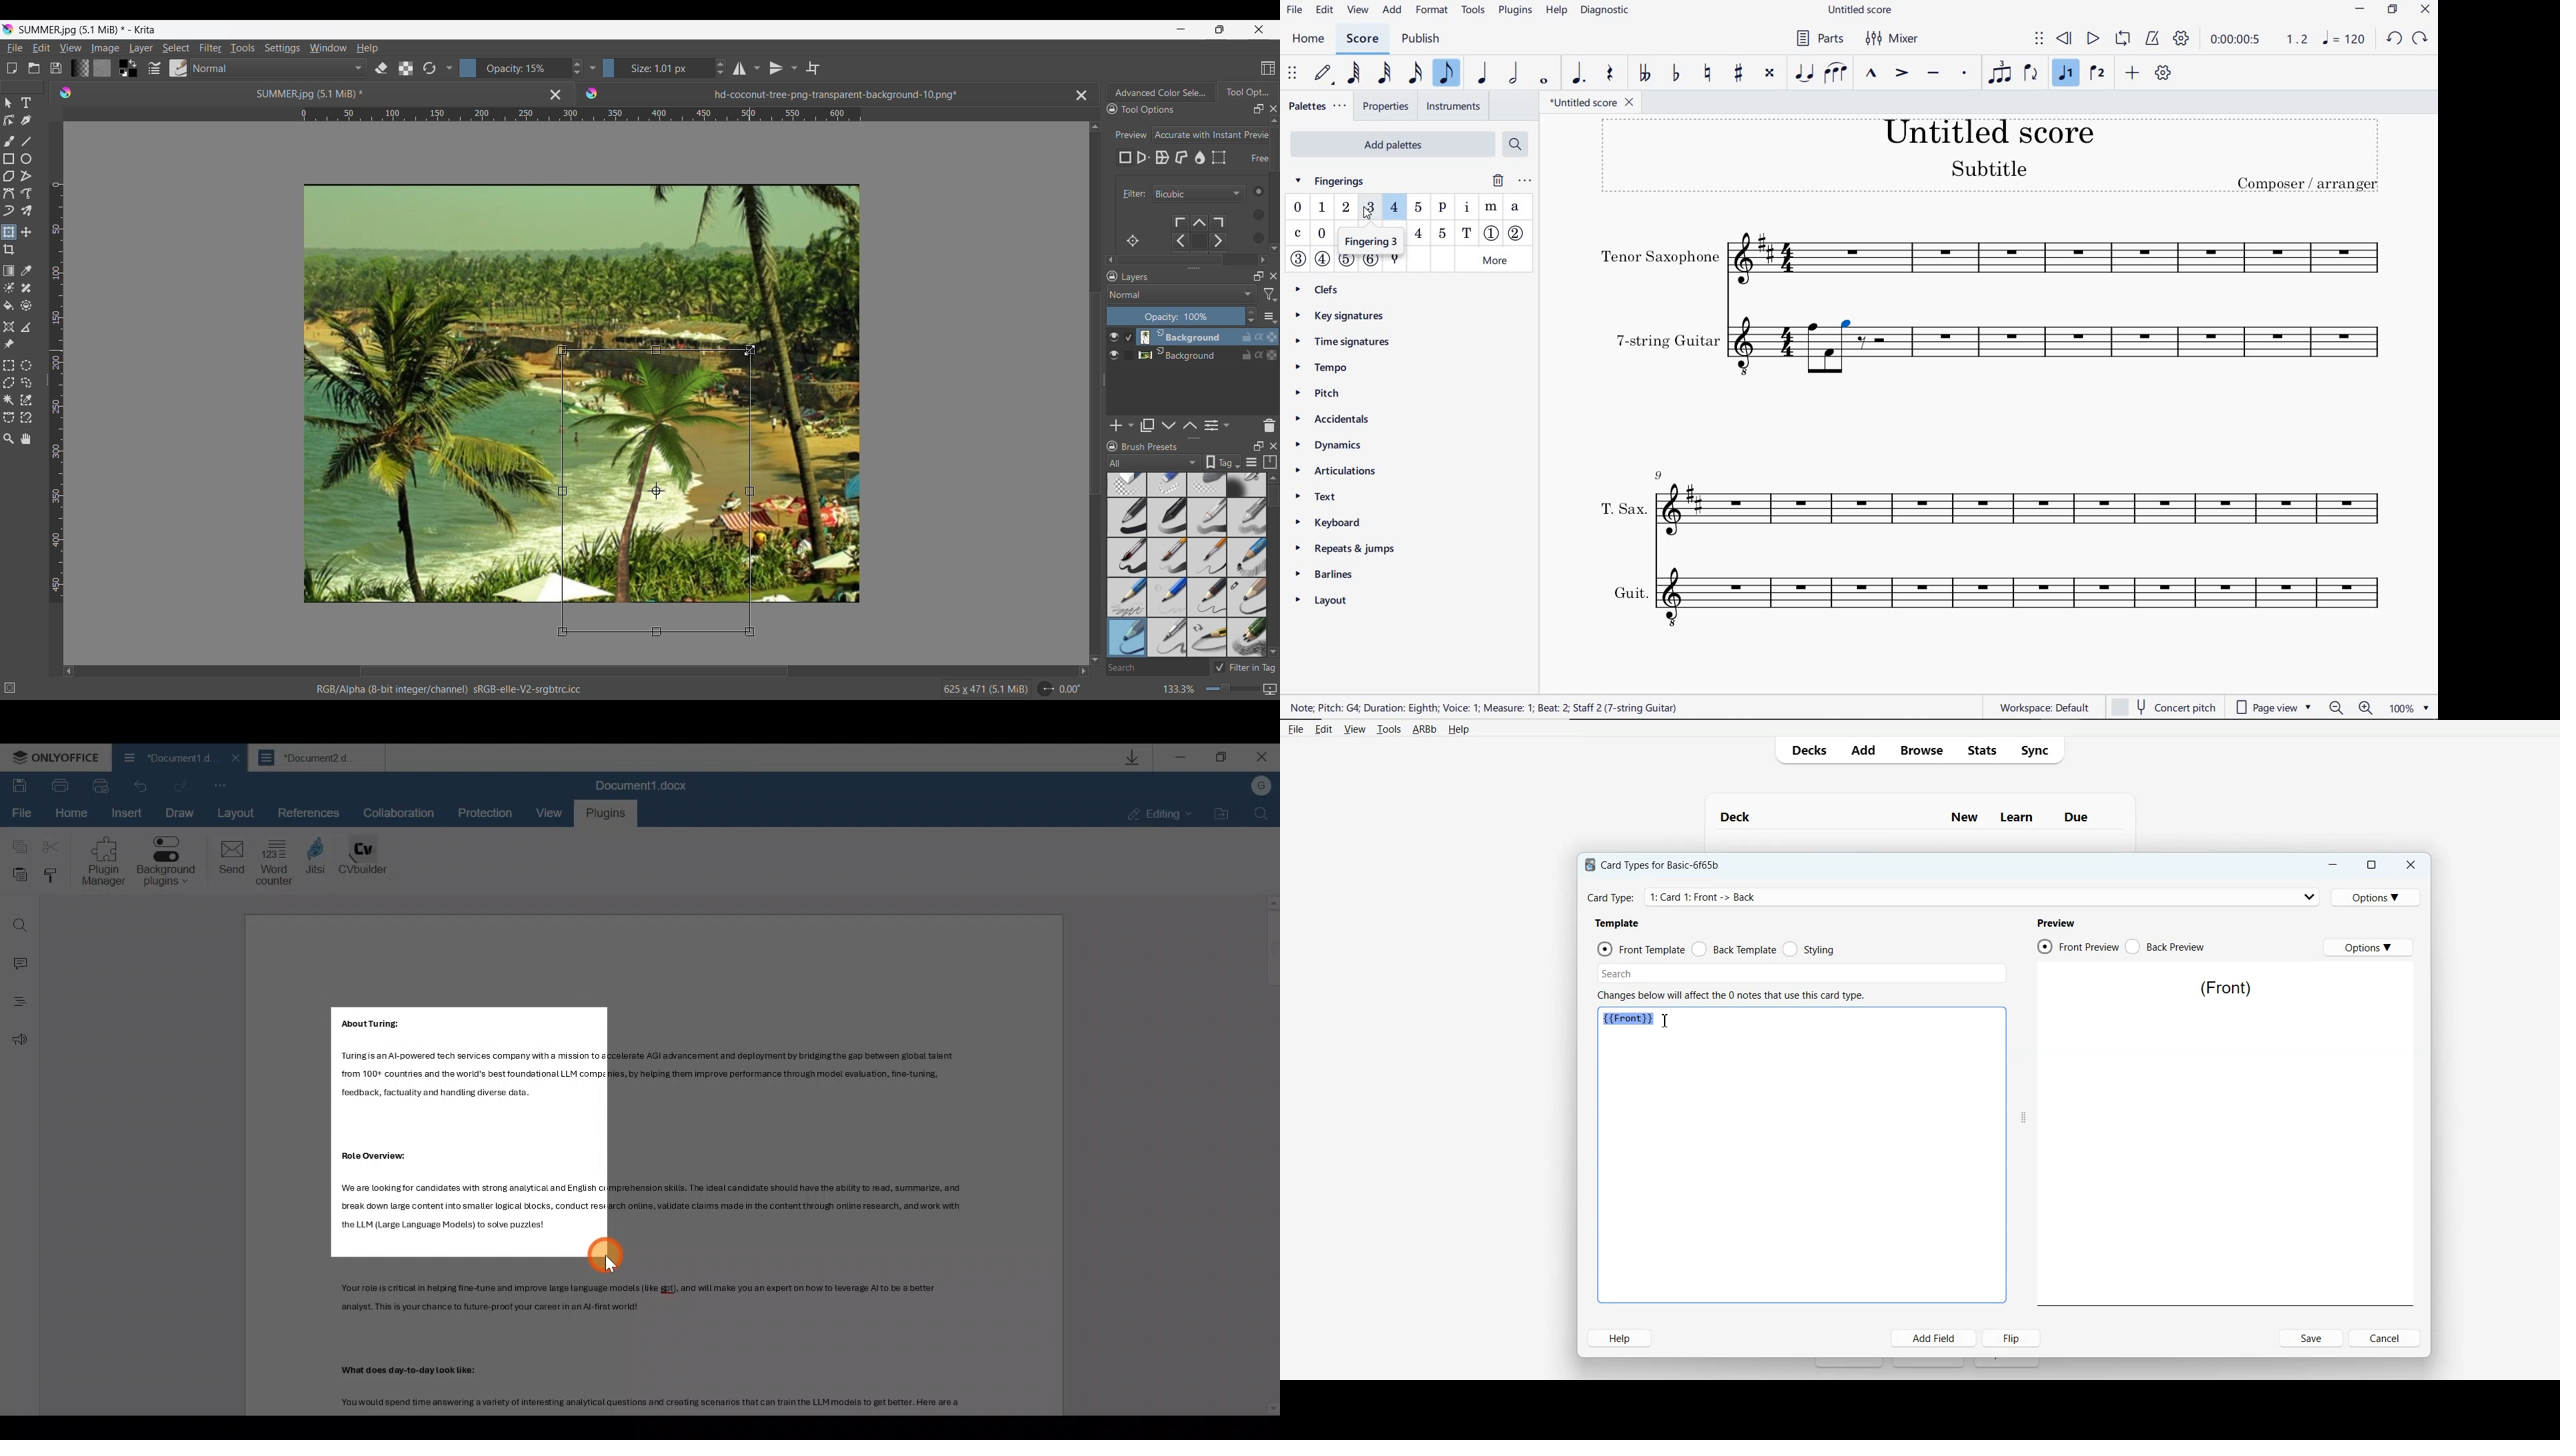 The width and height of the screenshot is (2576, 1456). Describe the element at coordinates (9, 141) in the screenshot. I see `Freehand brush tool` at that location.